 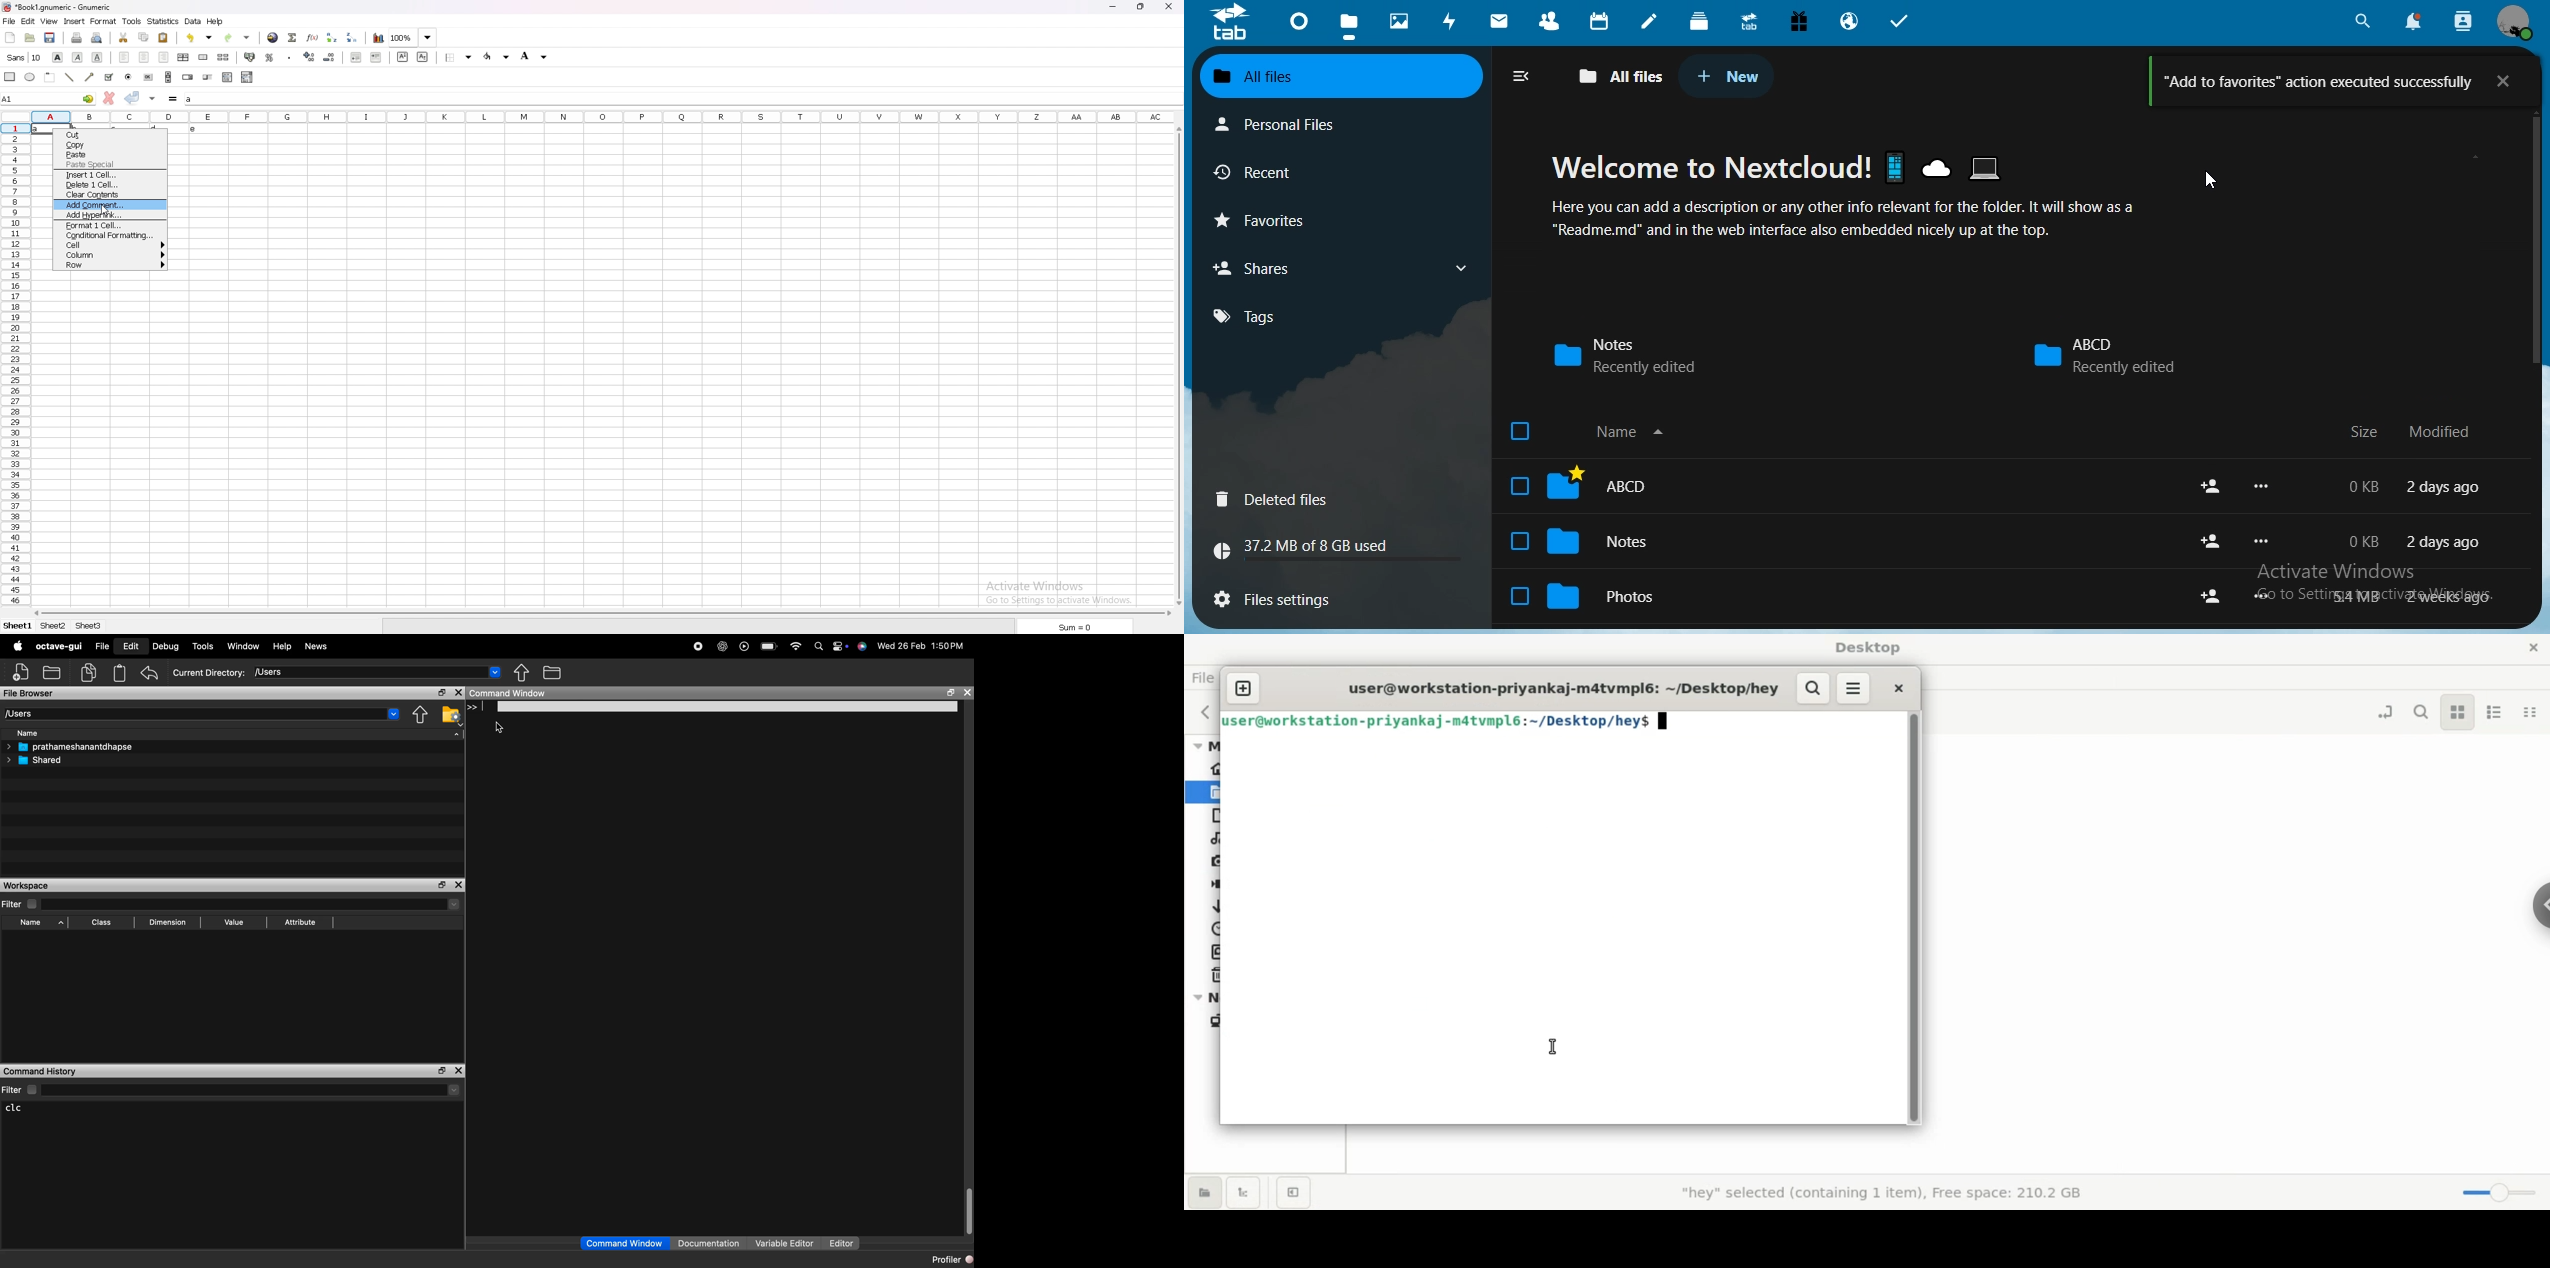 What do you see at coordinates (163, 22) in the screenshot?
I see `statistics` at bounding box center [163, 22].